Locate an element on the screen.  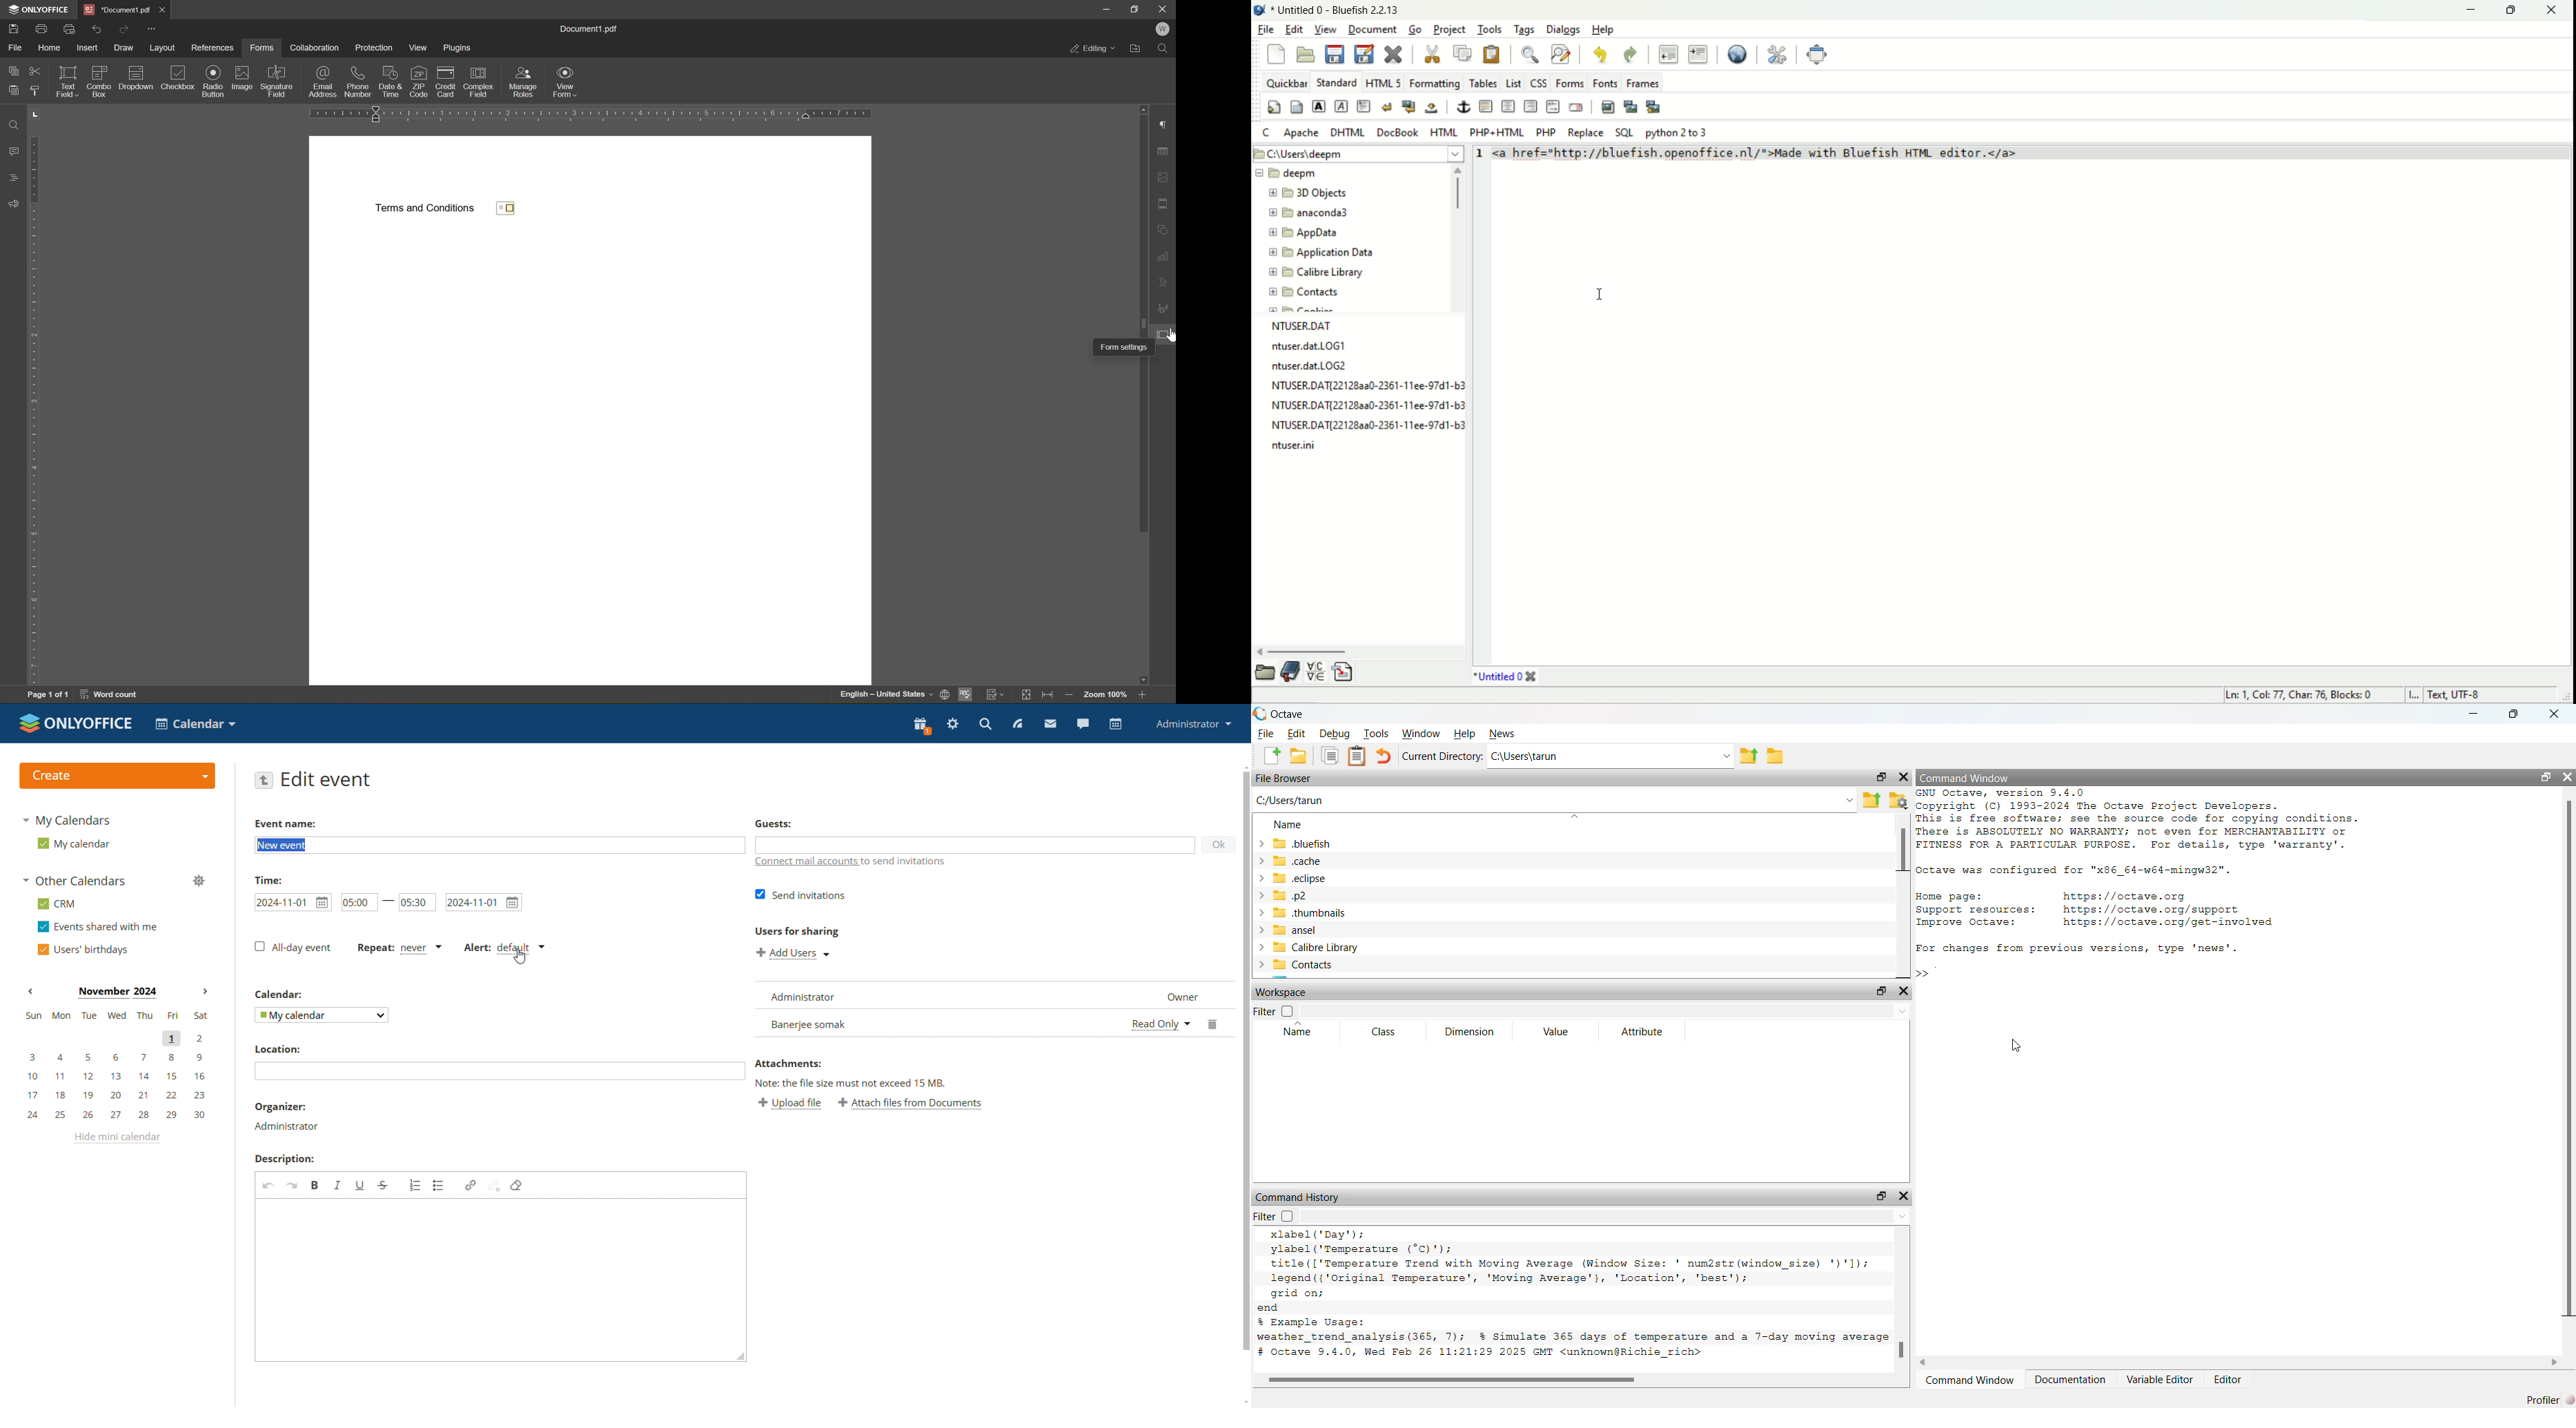
icon is located at coordinates (947, 692).